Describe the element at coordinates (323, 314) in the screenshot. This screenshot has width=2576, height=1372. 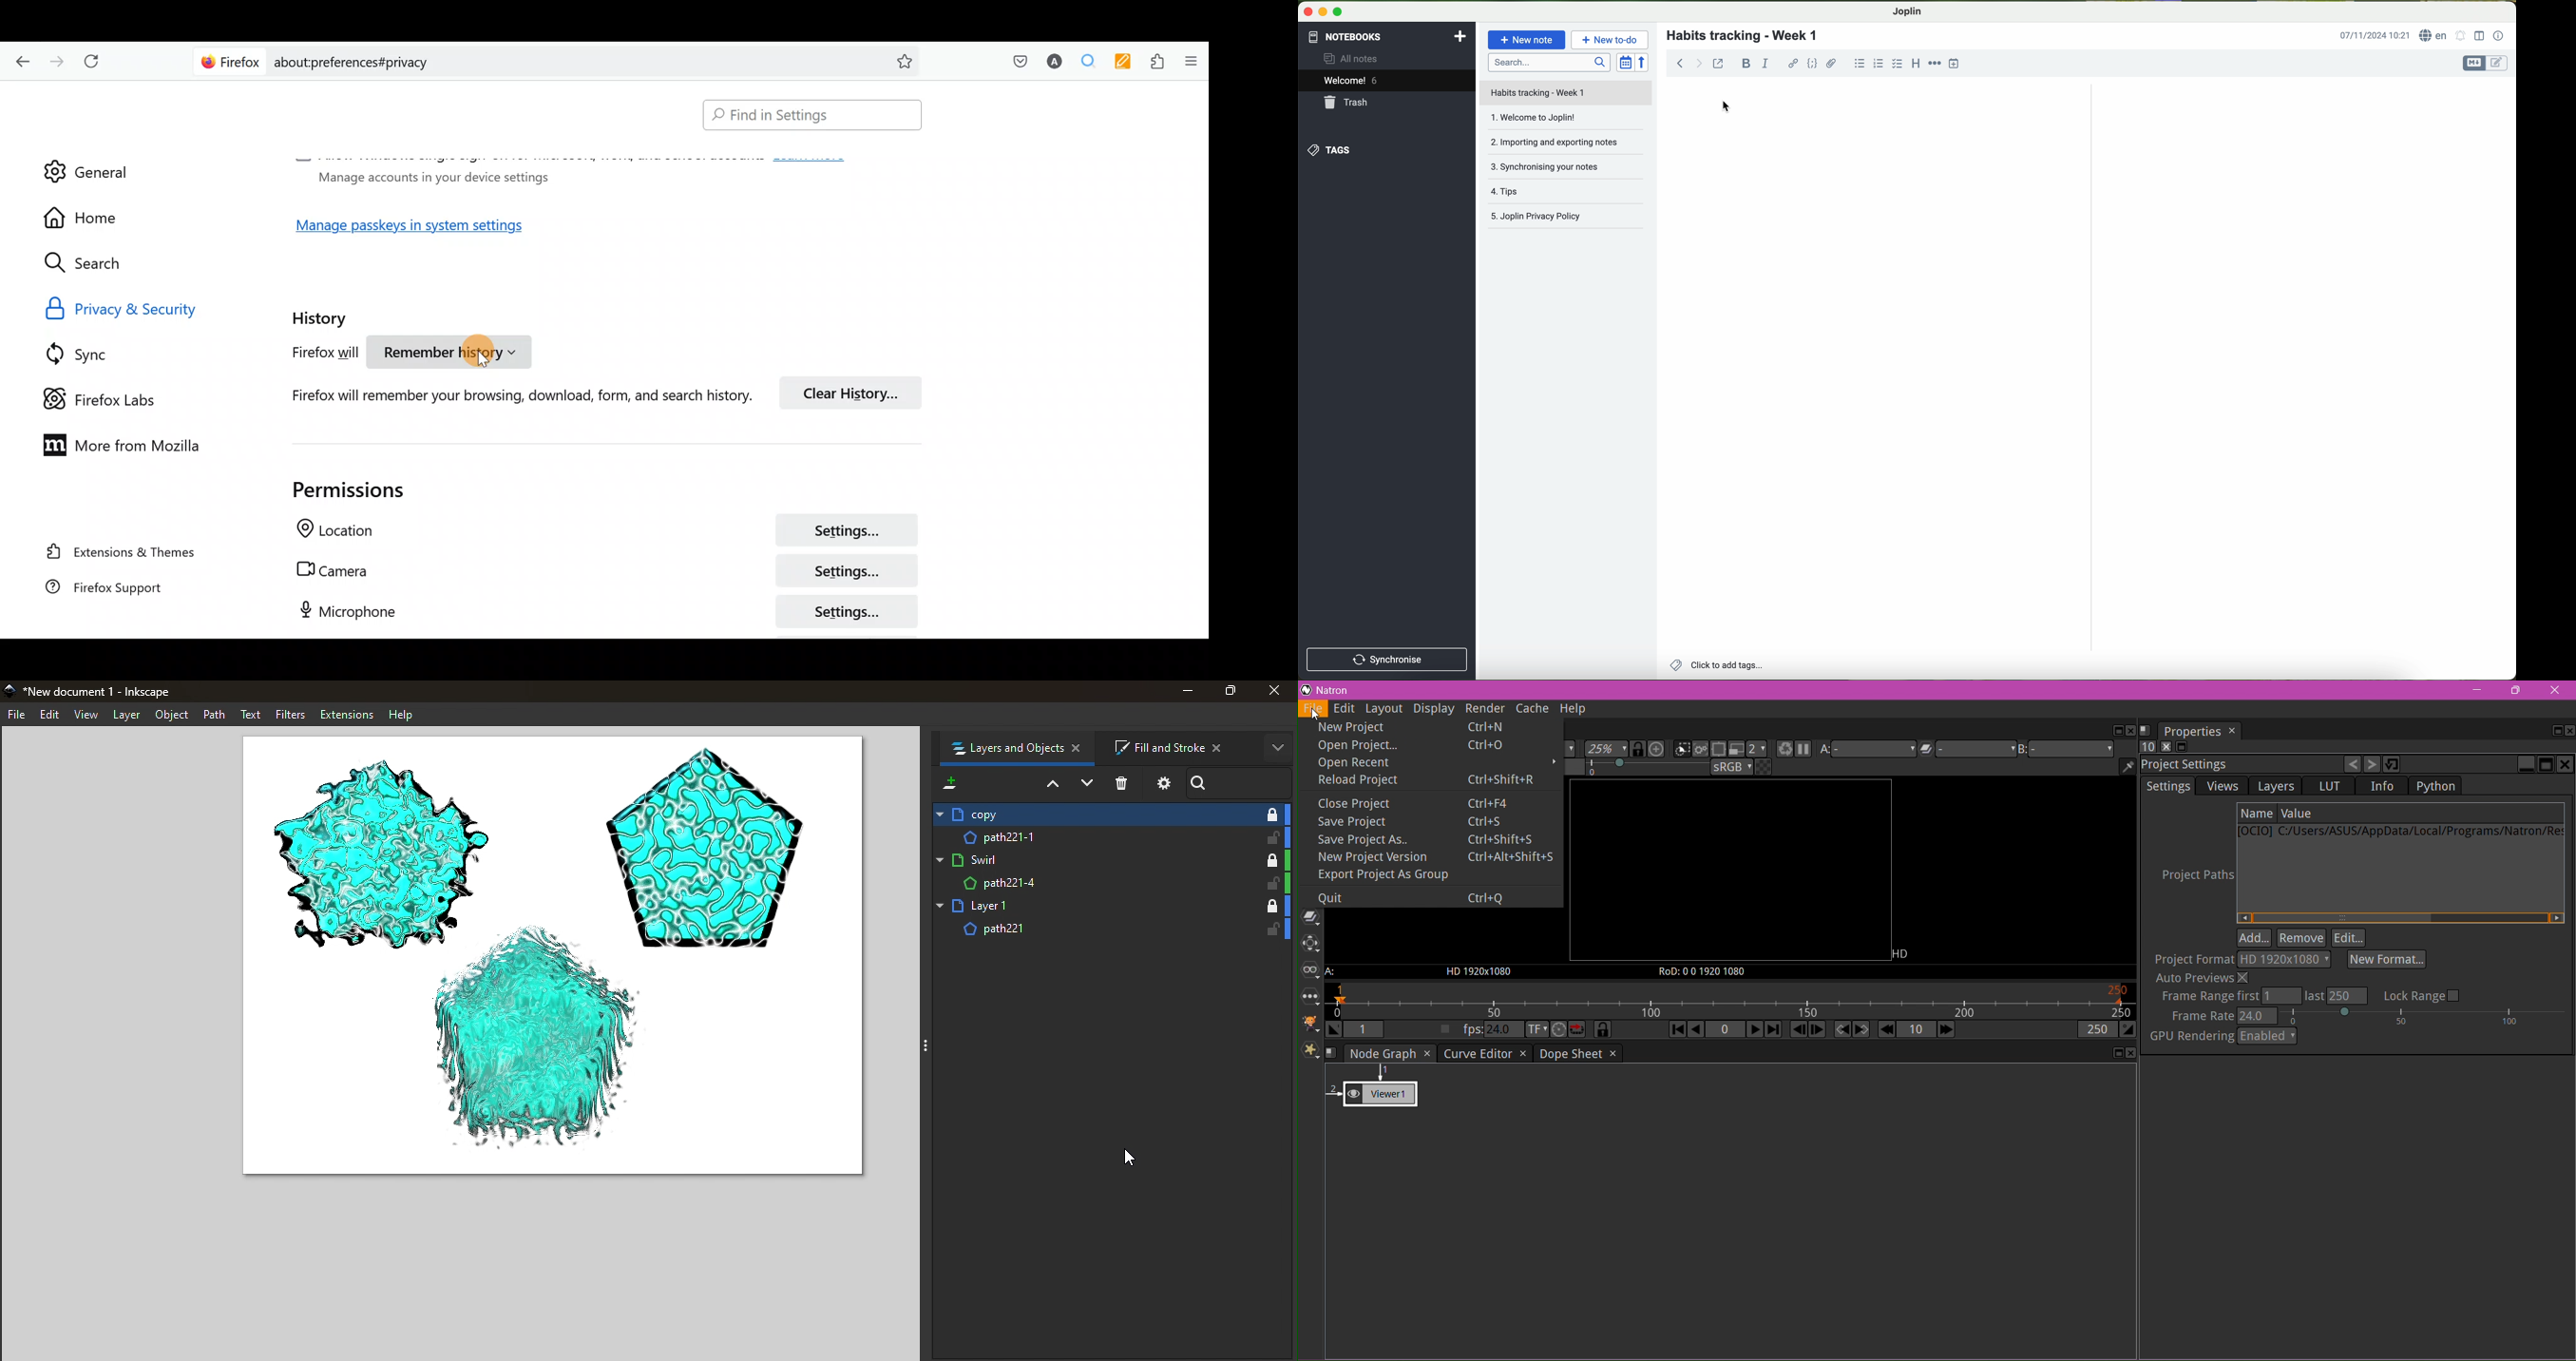
I see `History` at that location.